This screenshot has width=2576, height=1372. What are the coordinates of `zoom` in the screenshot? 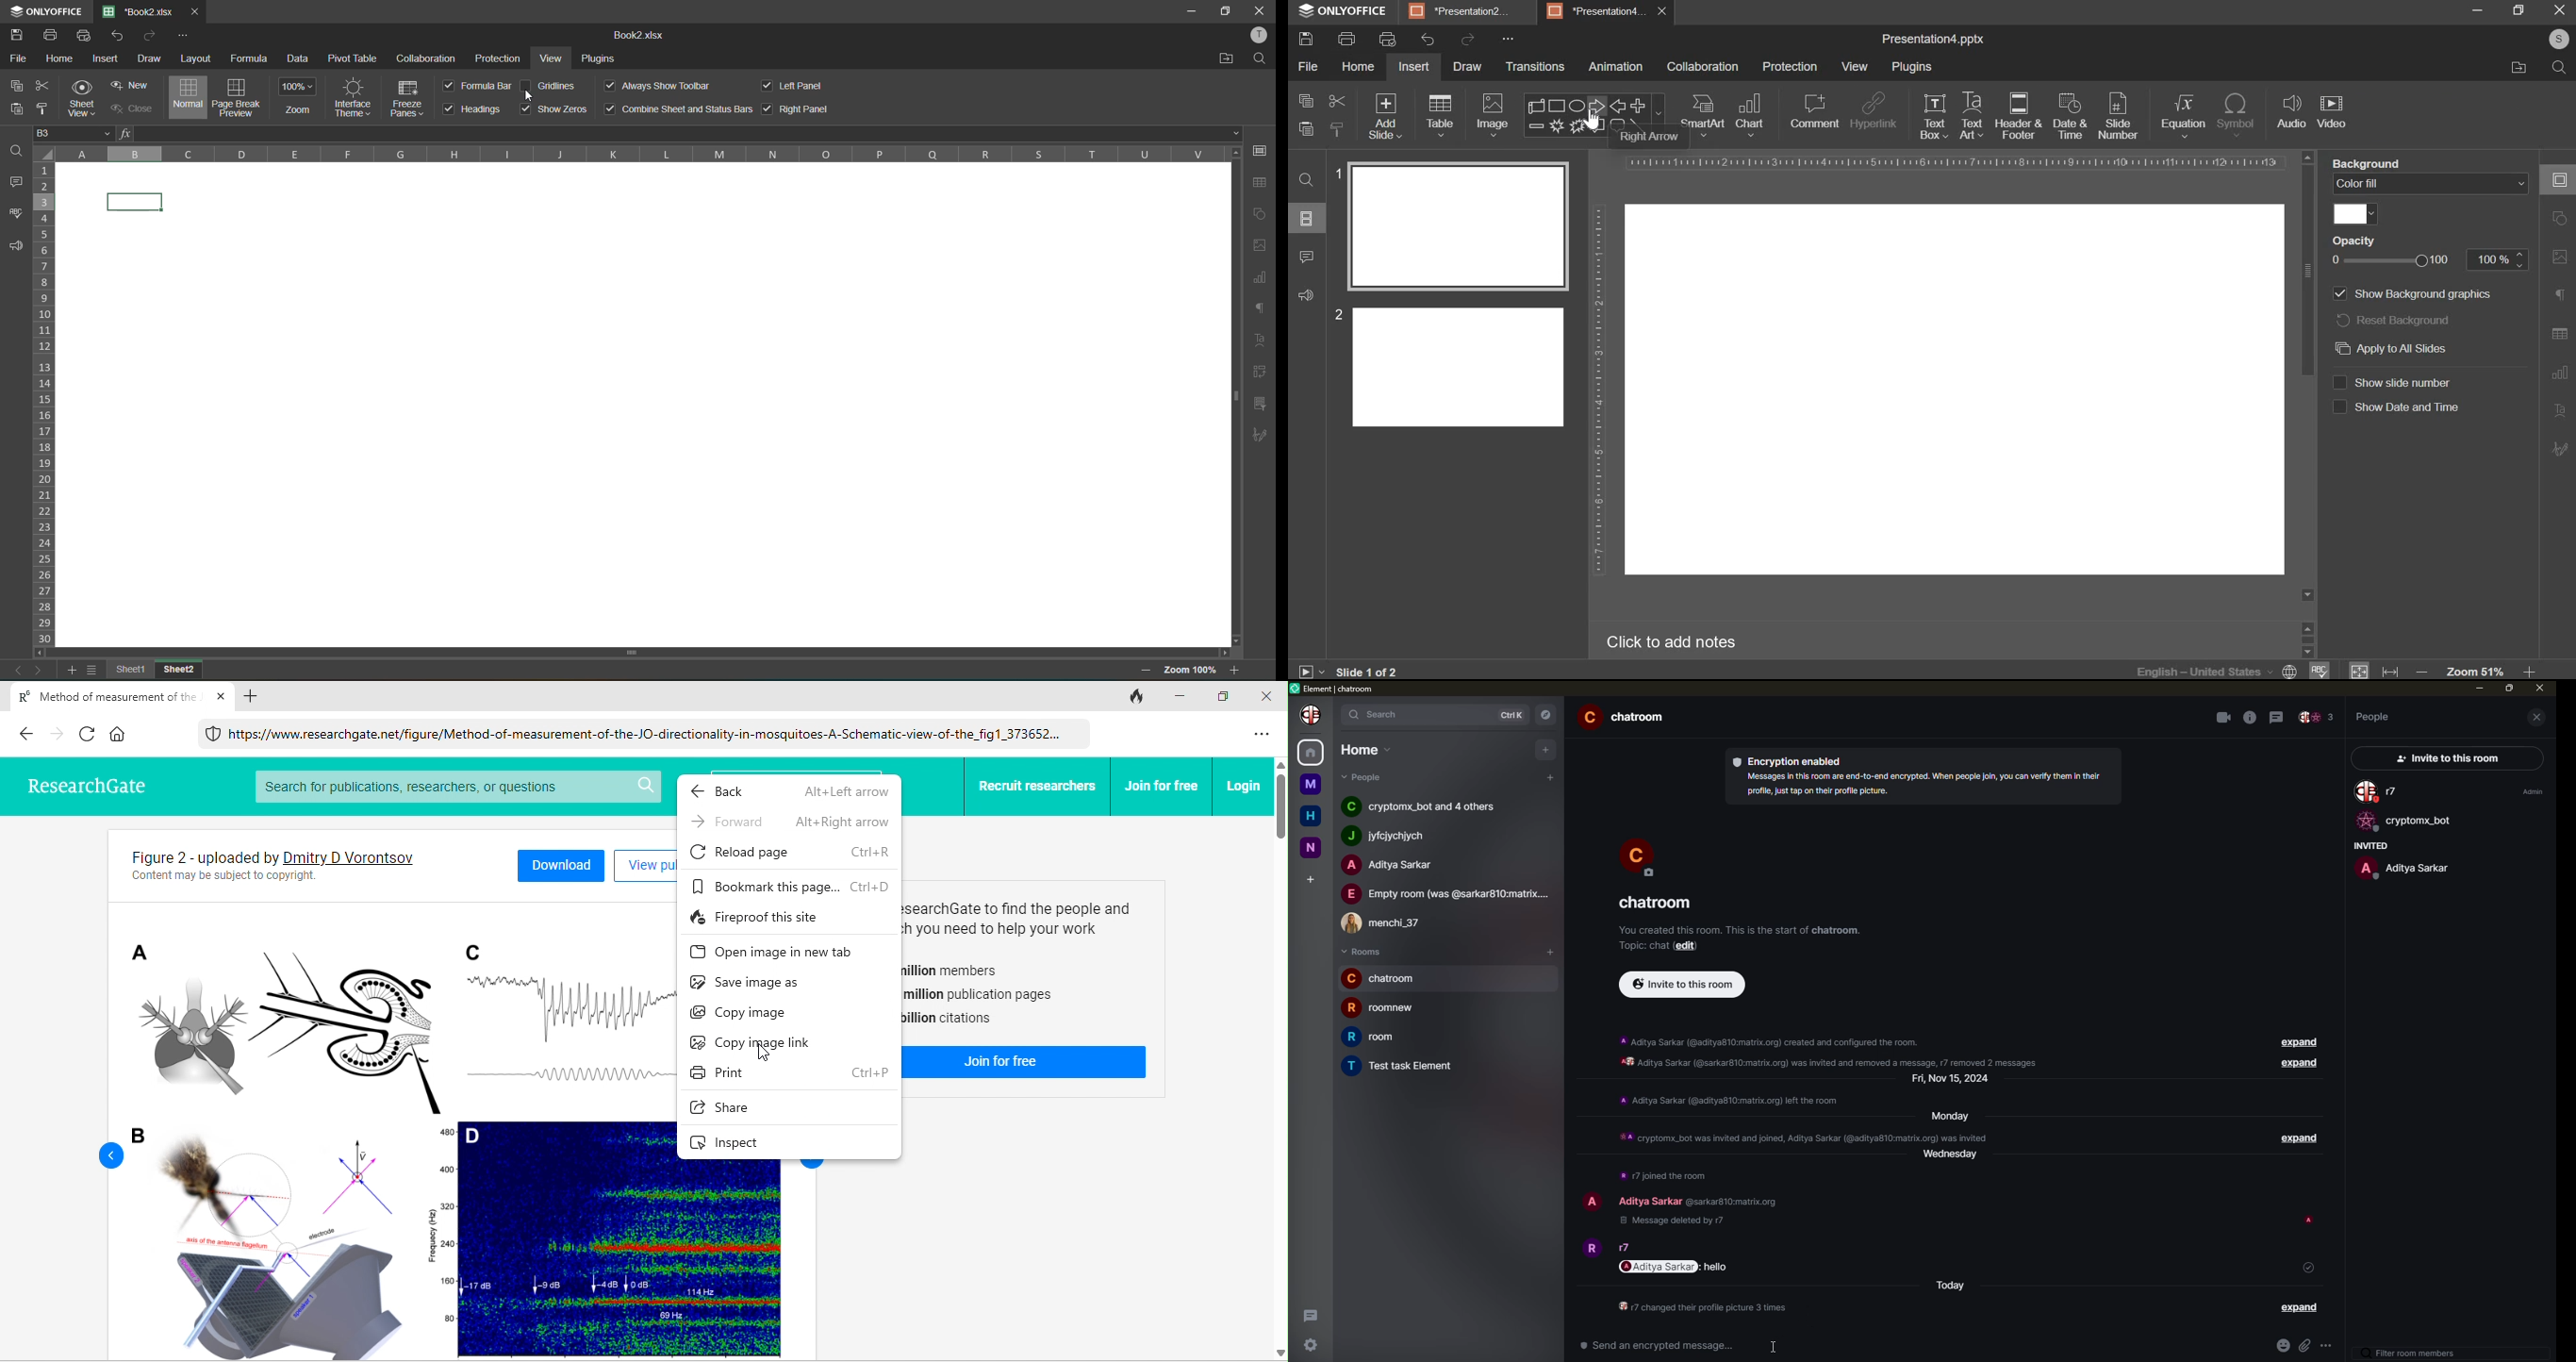 It's located at (2478, 668).